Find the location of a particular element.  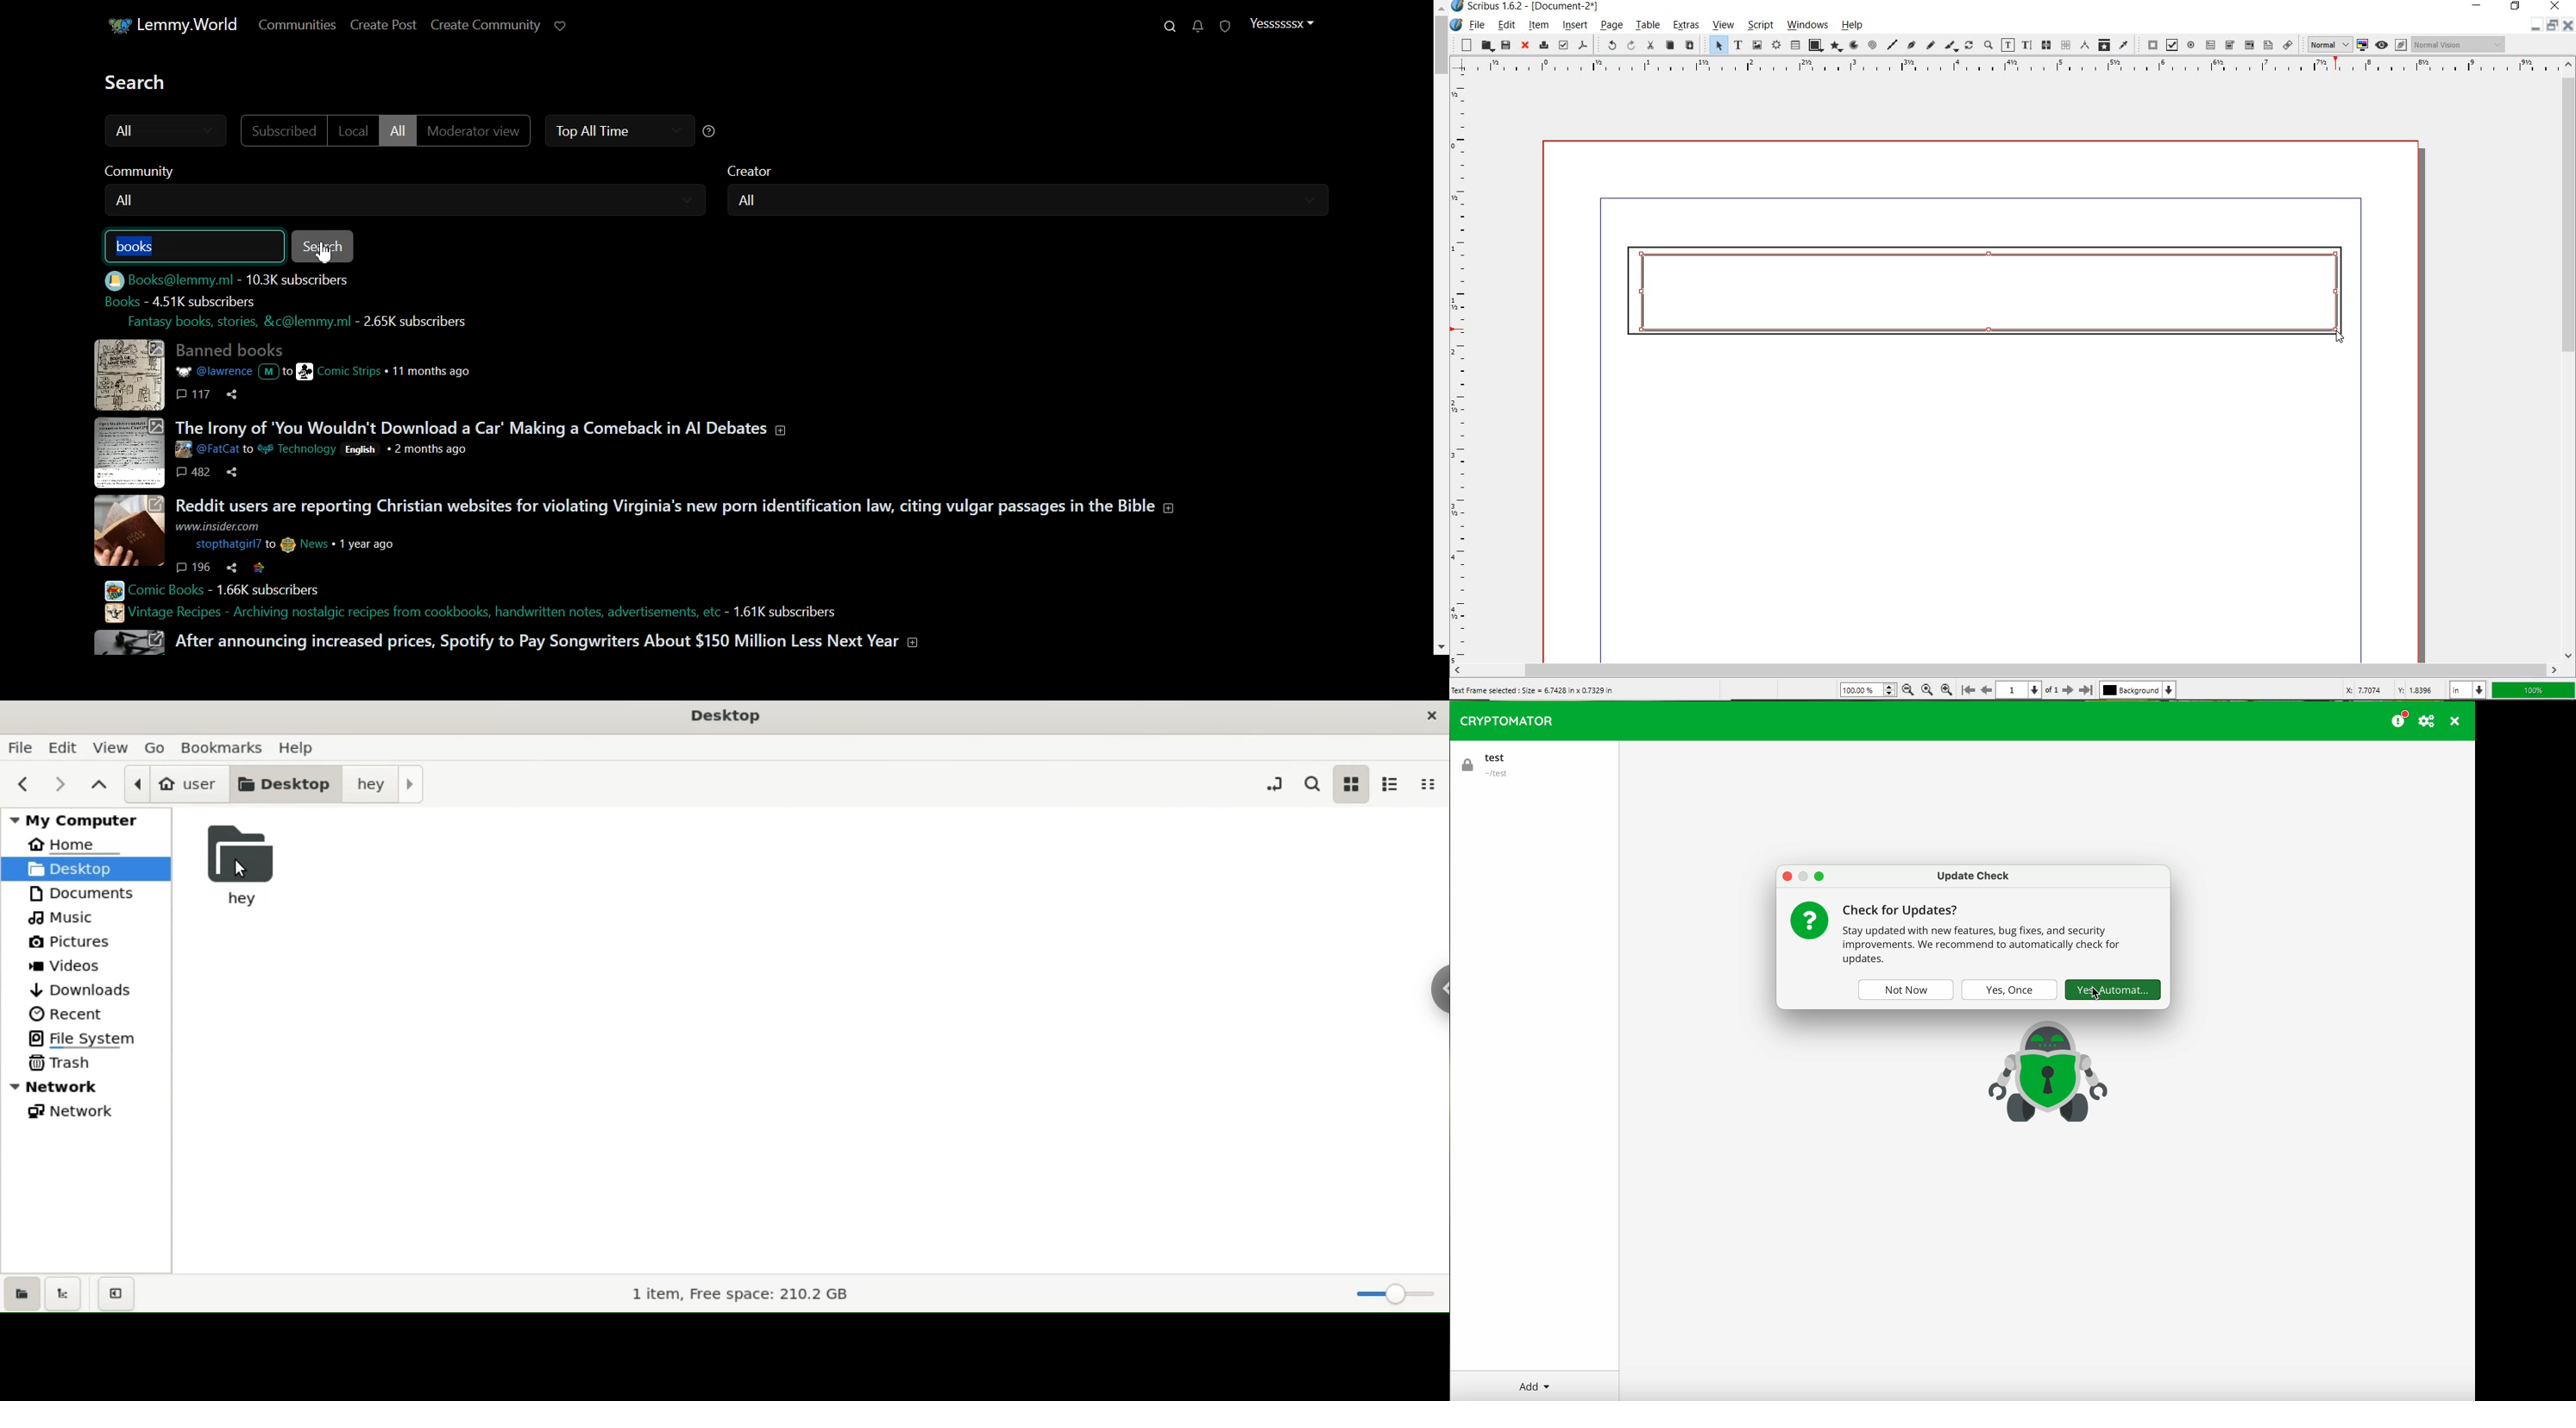

Create Community is located at coordinates (494, 23).